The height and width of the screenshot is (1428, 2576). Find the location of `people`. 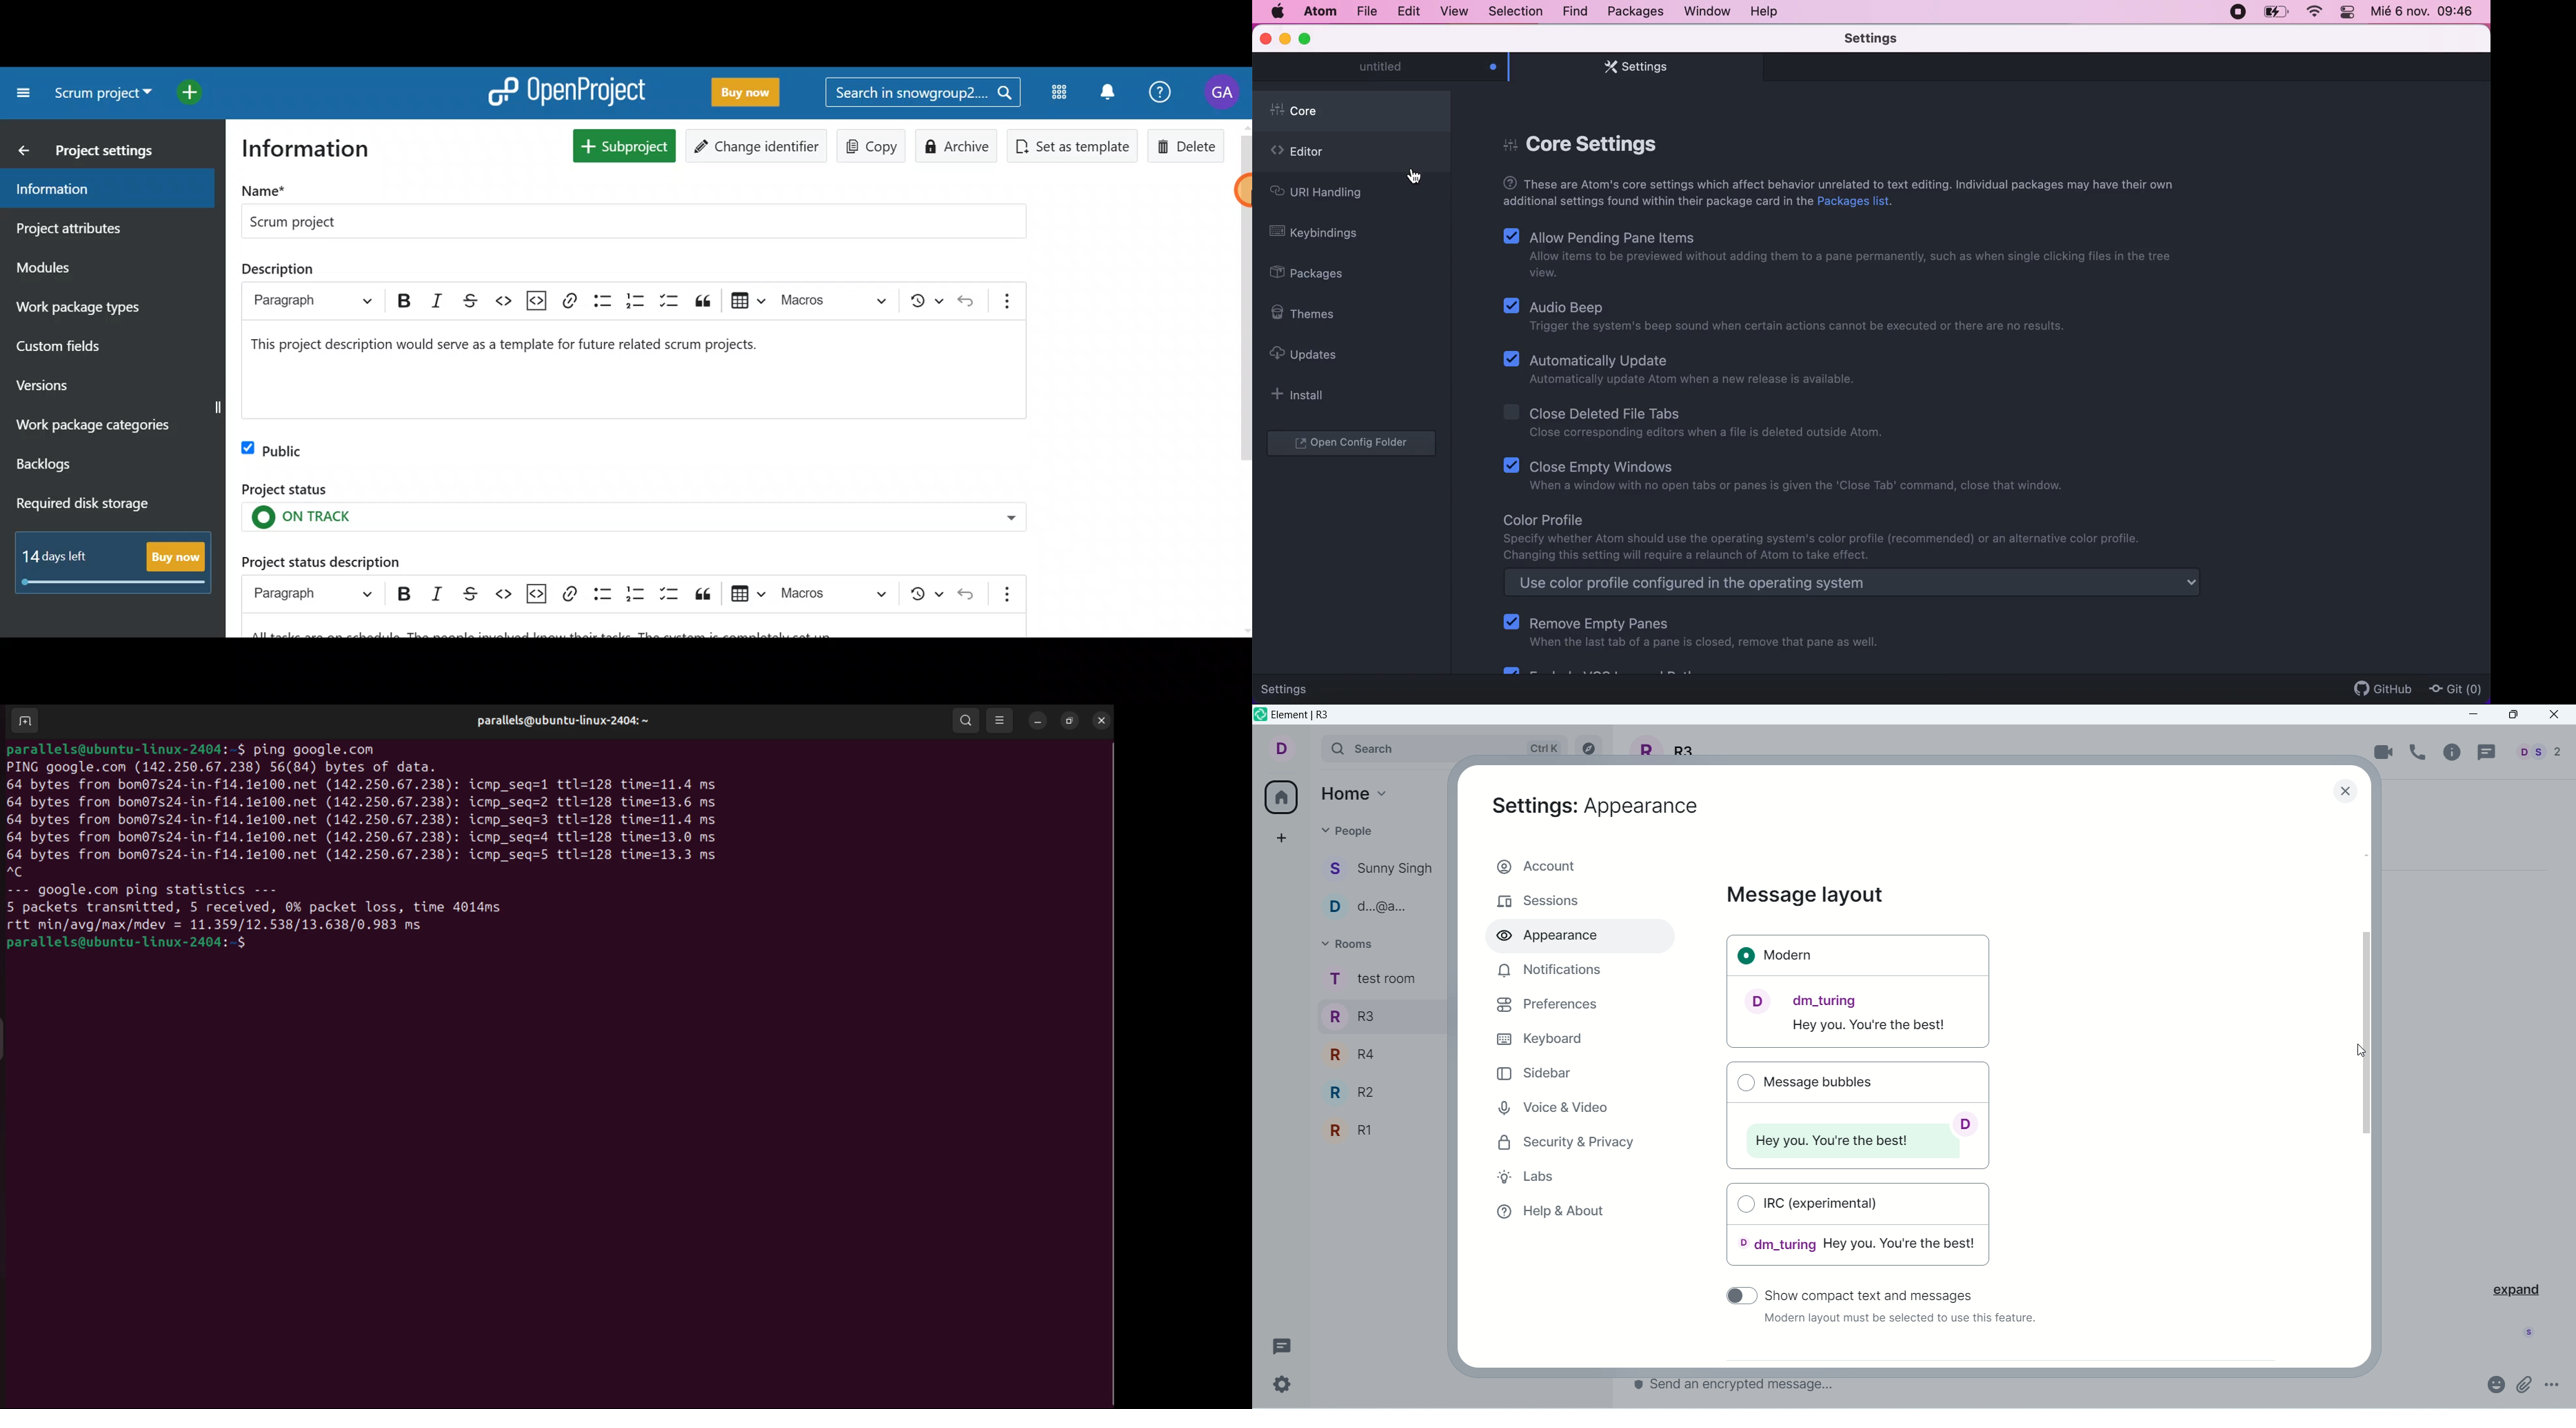

people is located at coordinates (2536, 752).